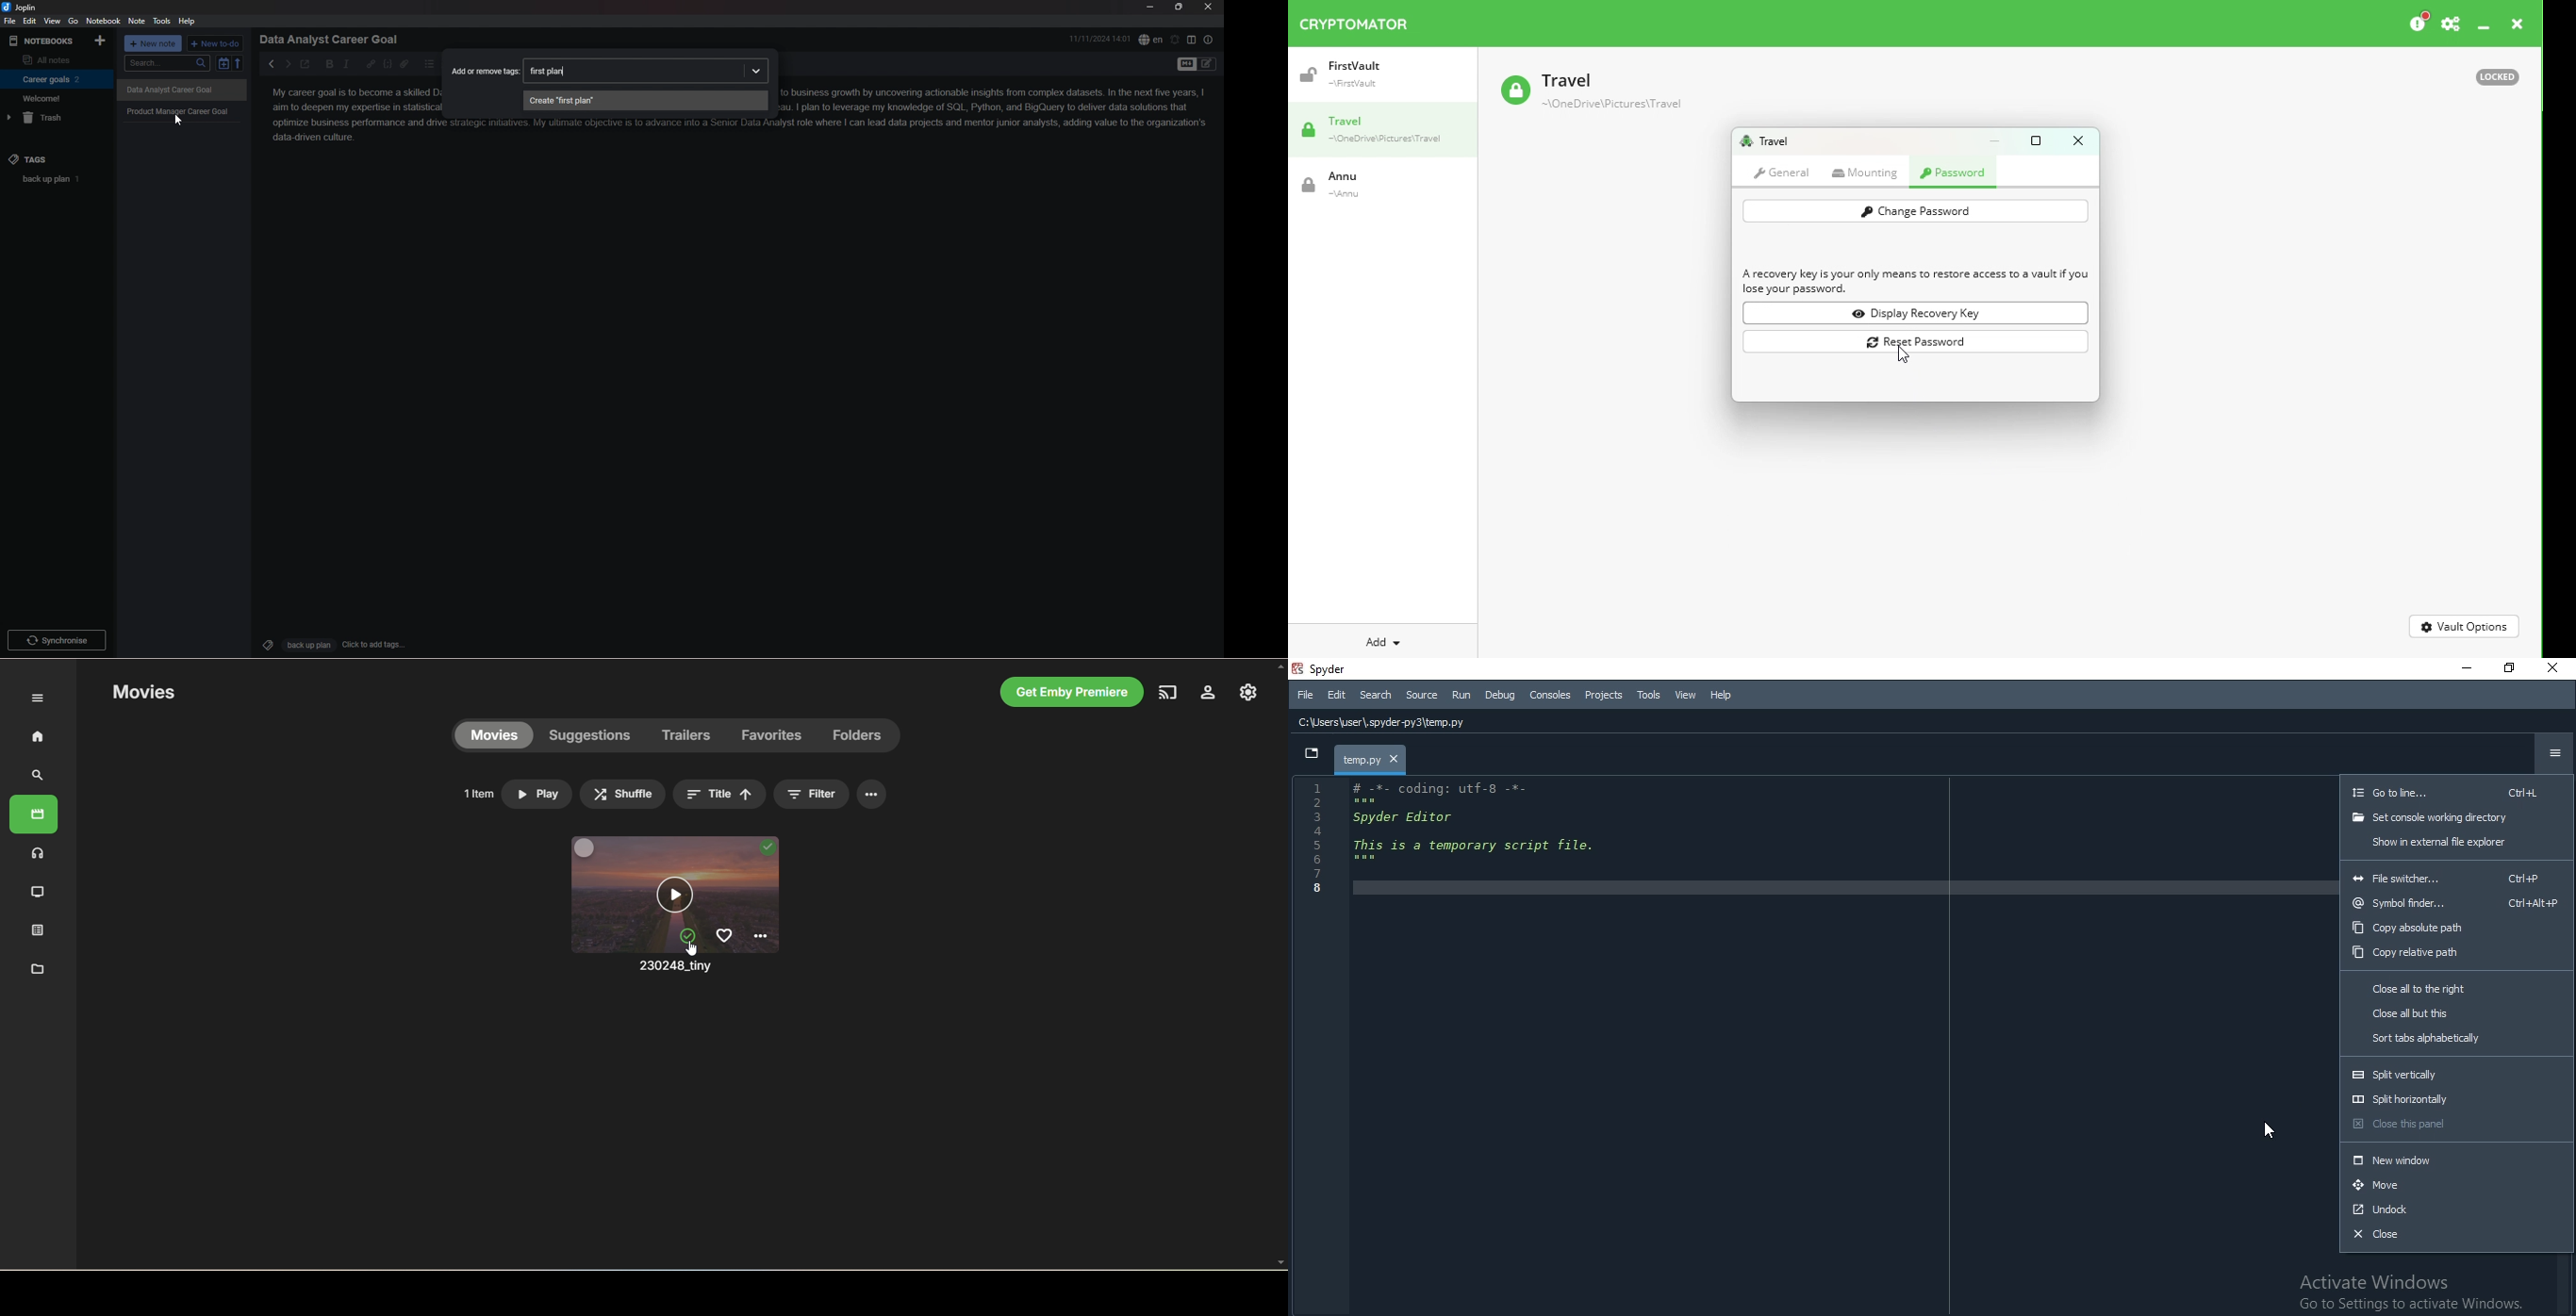  What do you see at coordinates (162, 21) in the screenshot?
I see `tools` at bounding box center [162, 21].